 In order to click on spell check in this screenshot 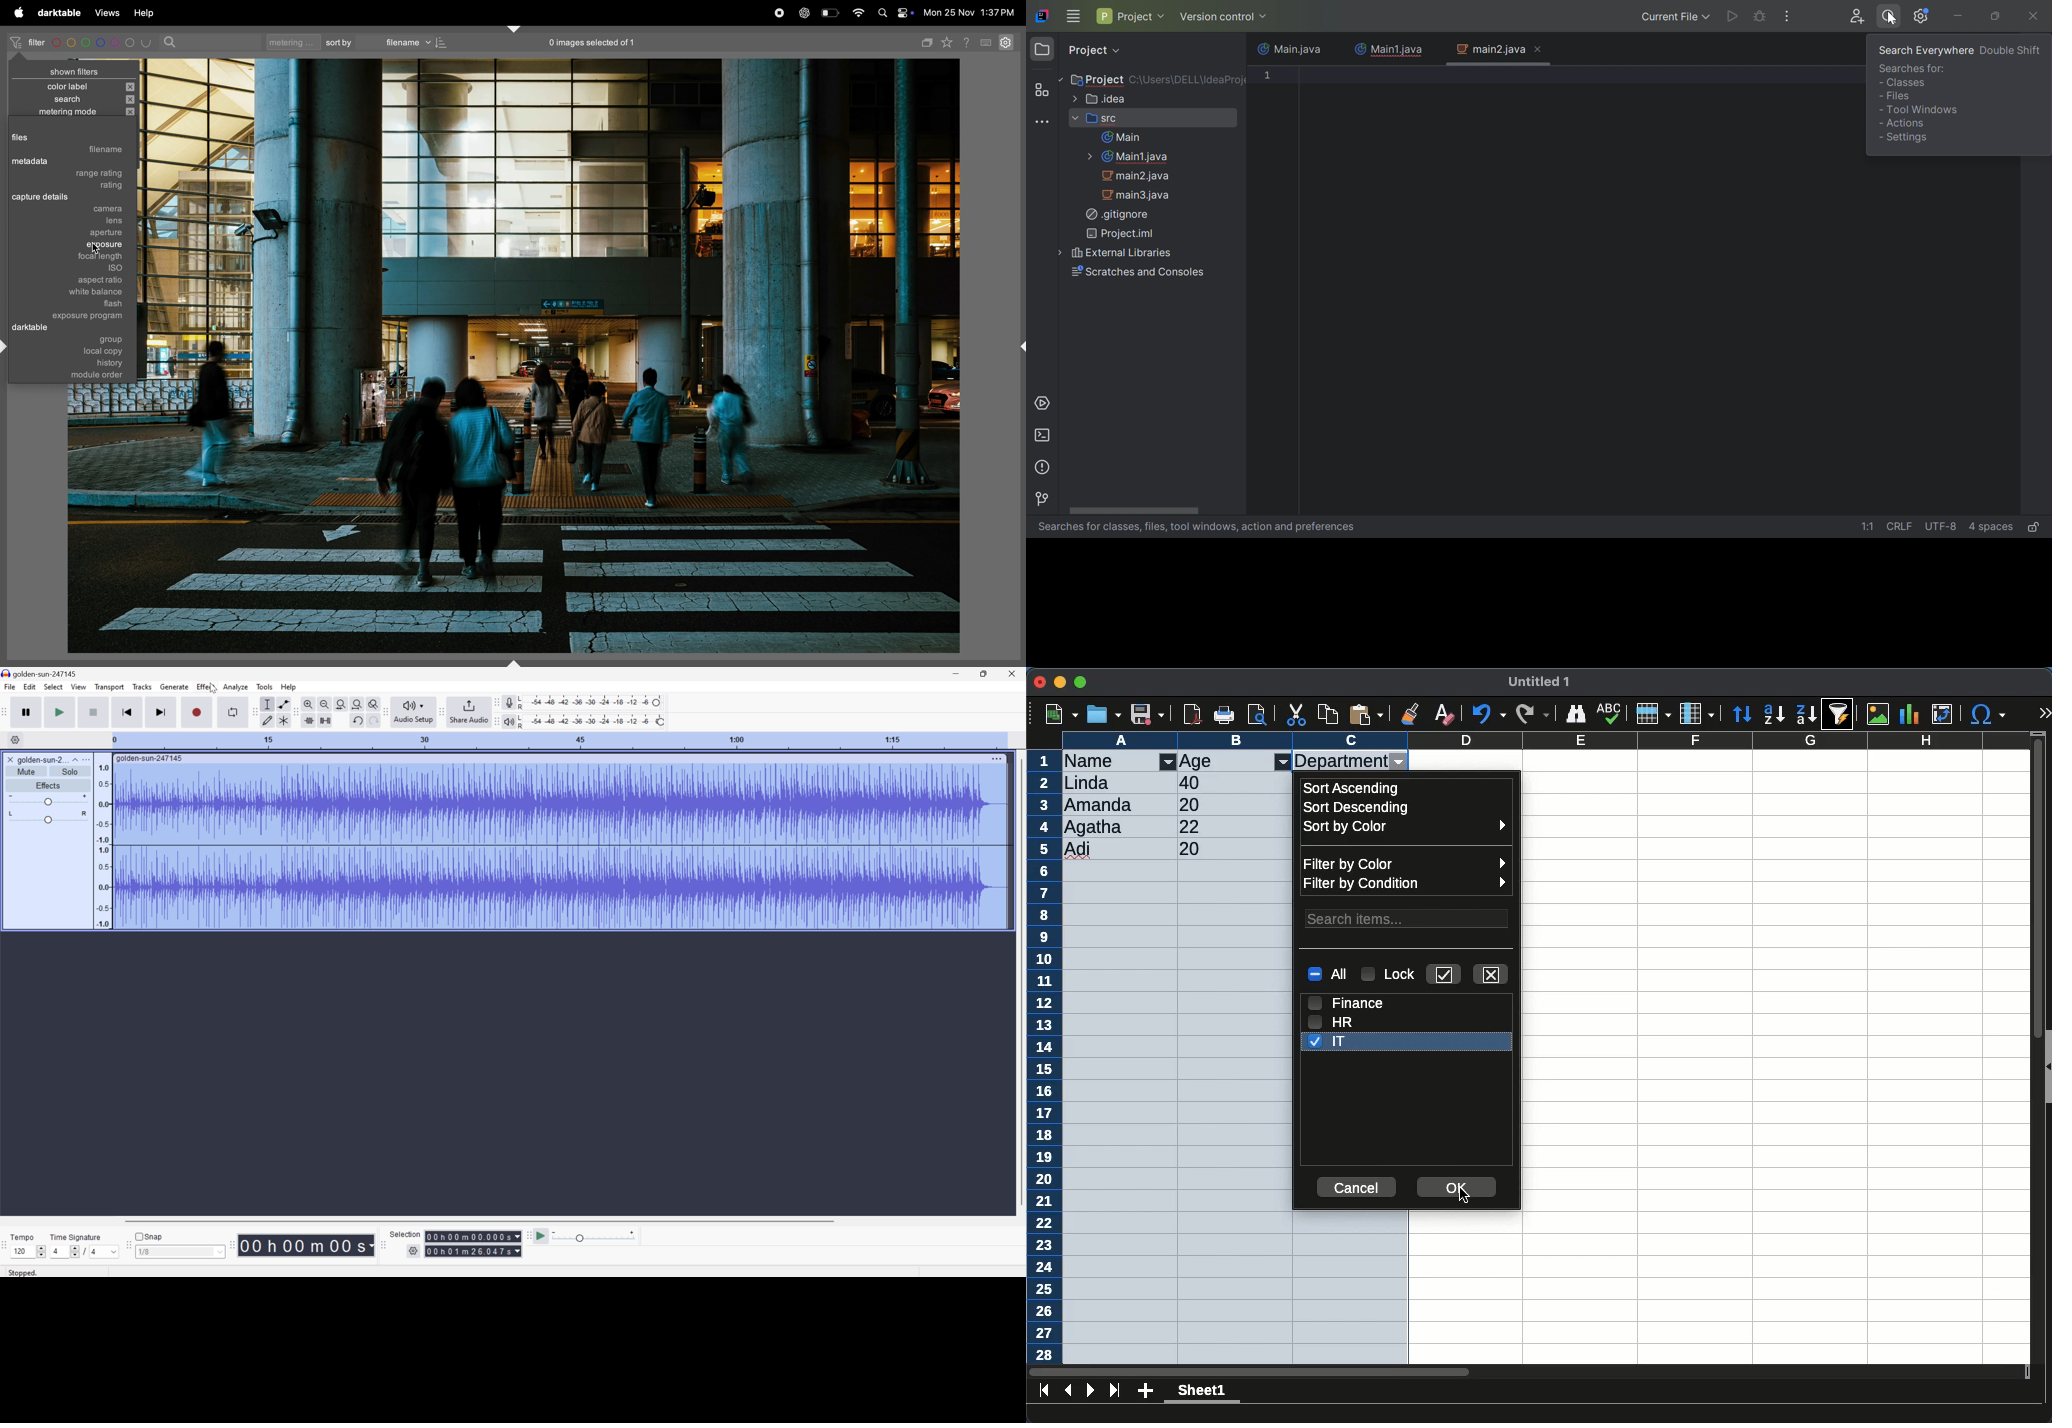, I will do `click(1610, 711)`.